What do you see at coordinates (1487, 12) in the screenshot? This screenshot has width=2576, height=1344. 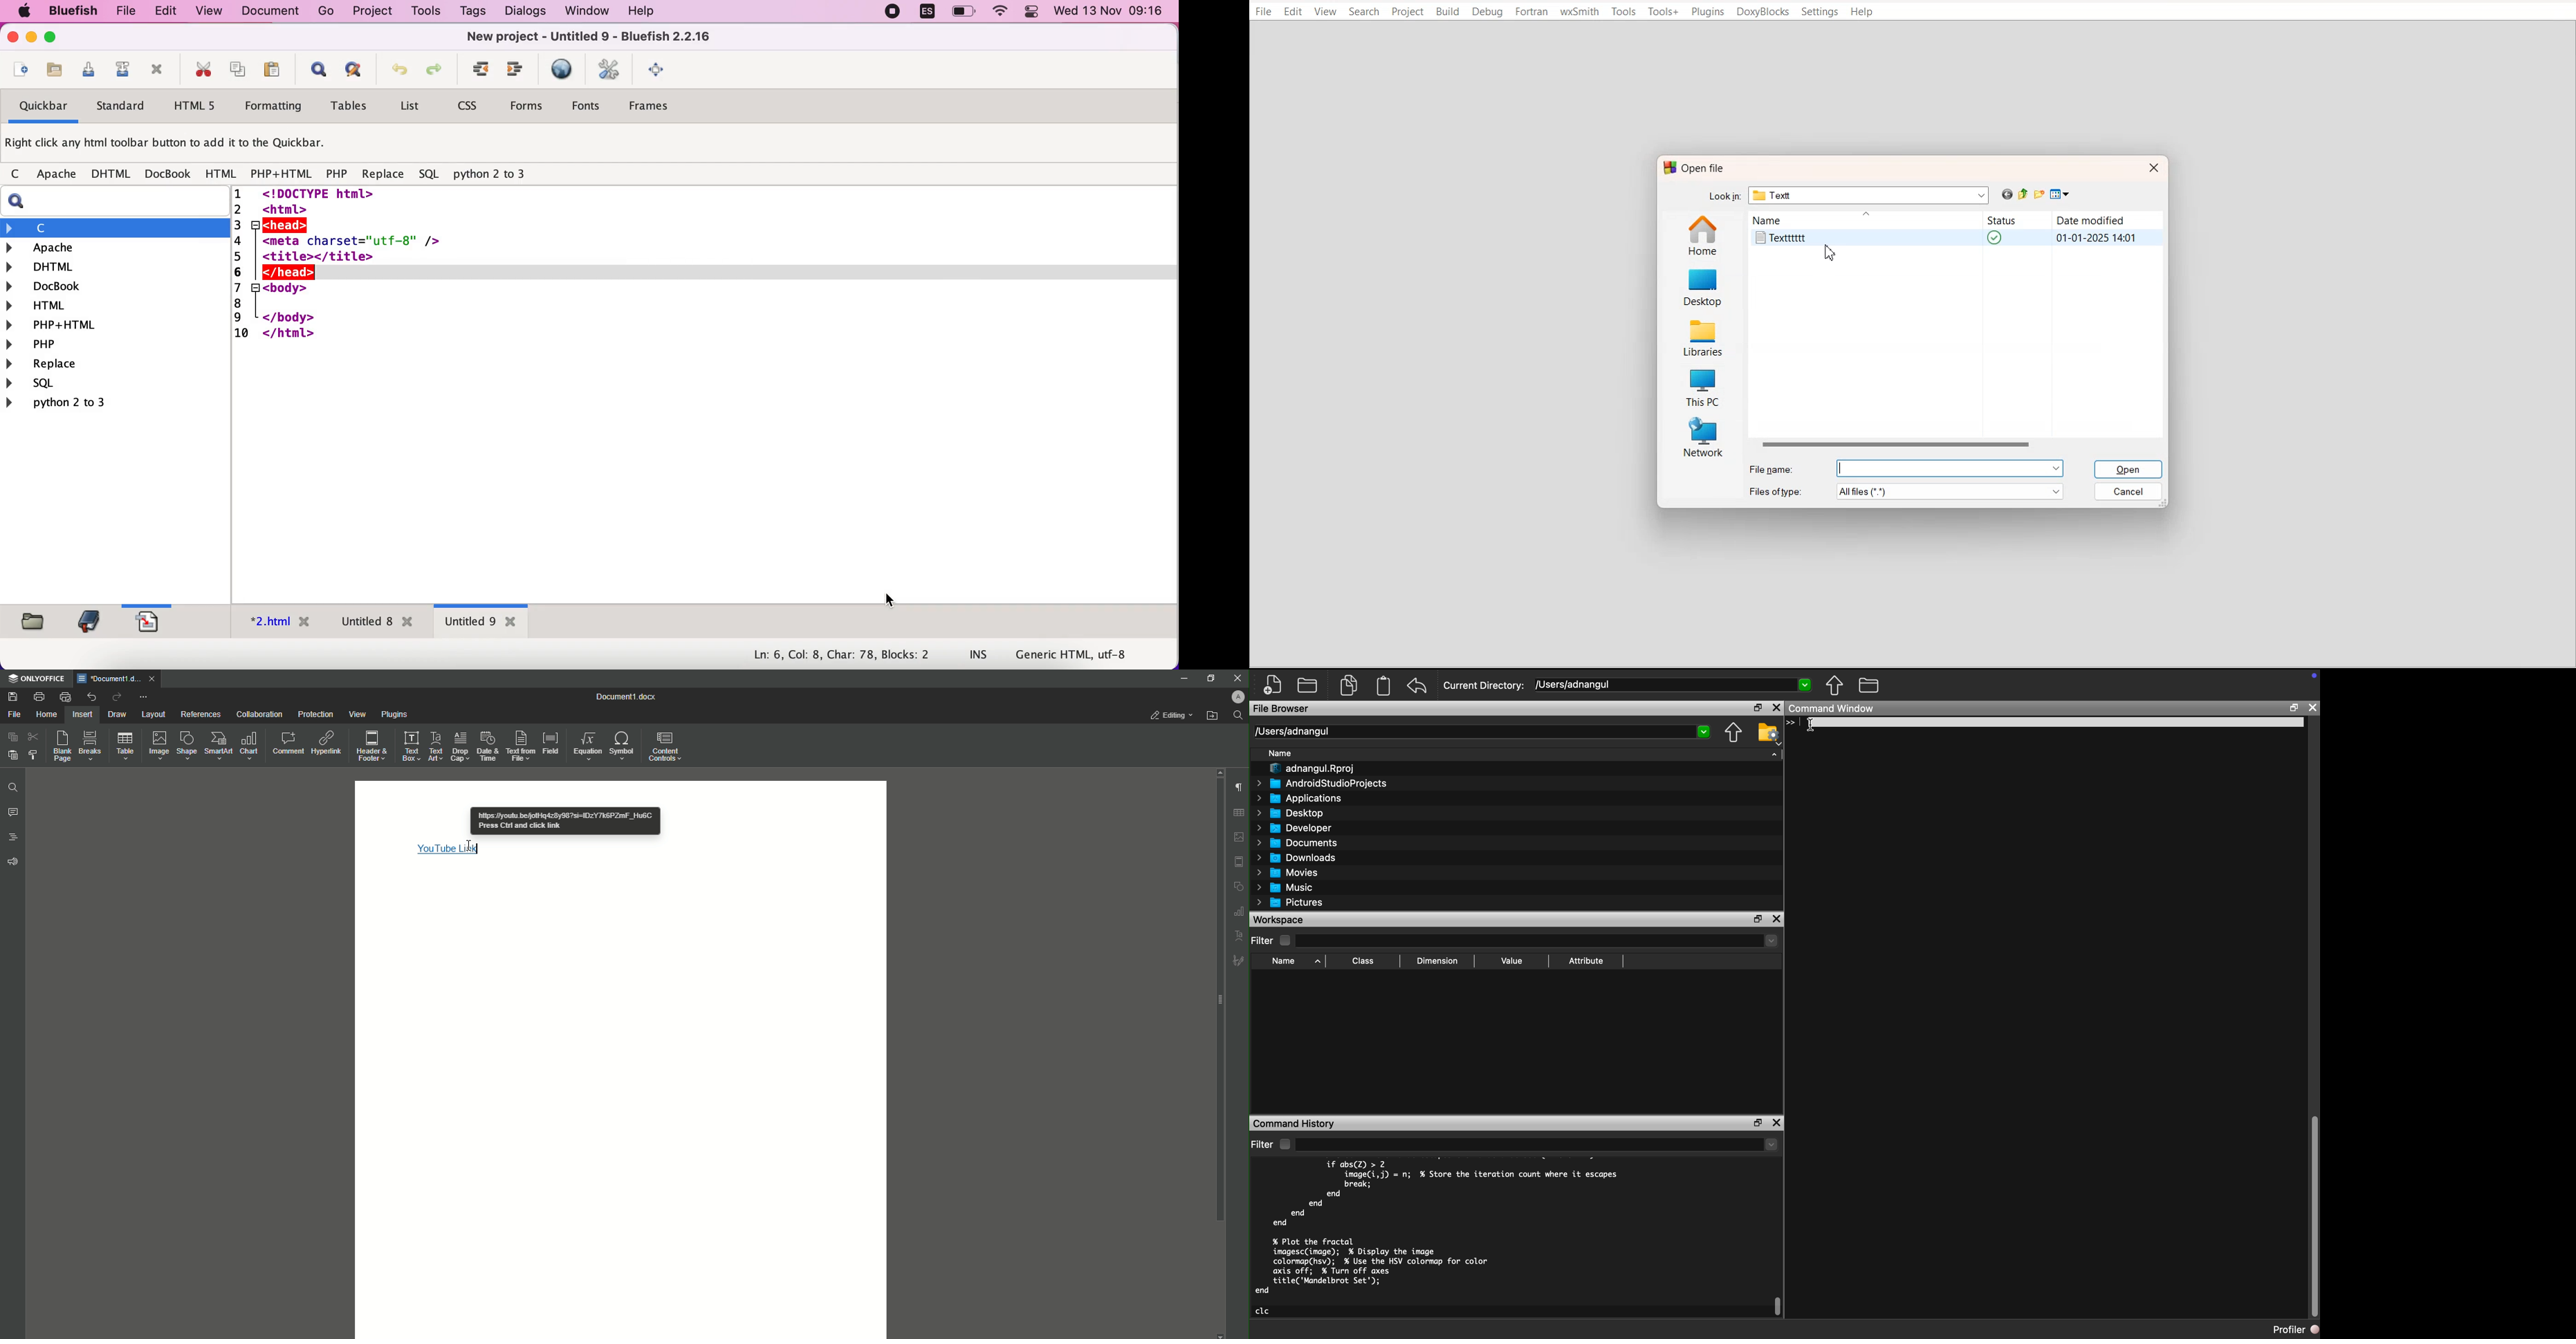 I see `Debug` at bounding box center [1487, 12].